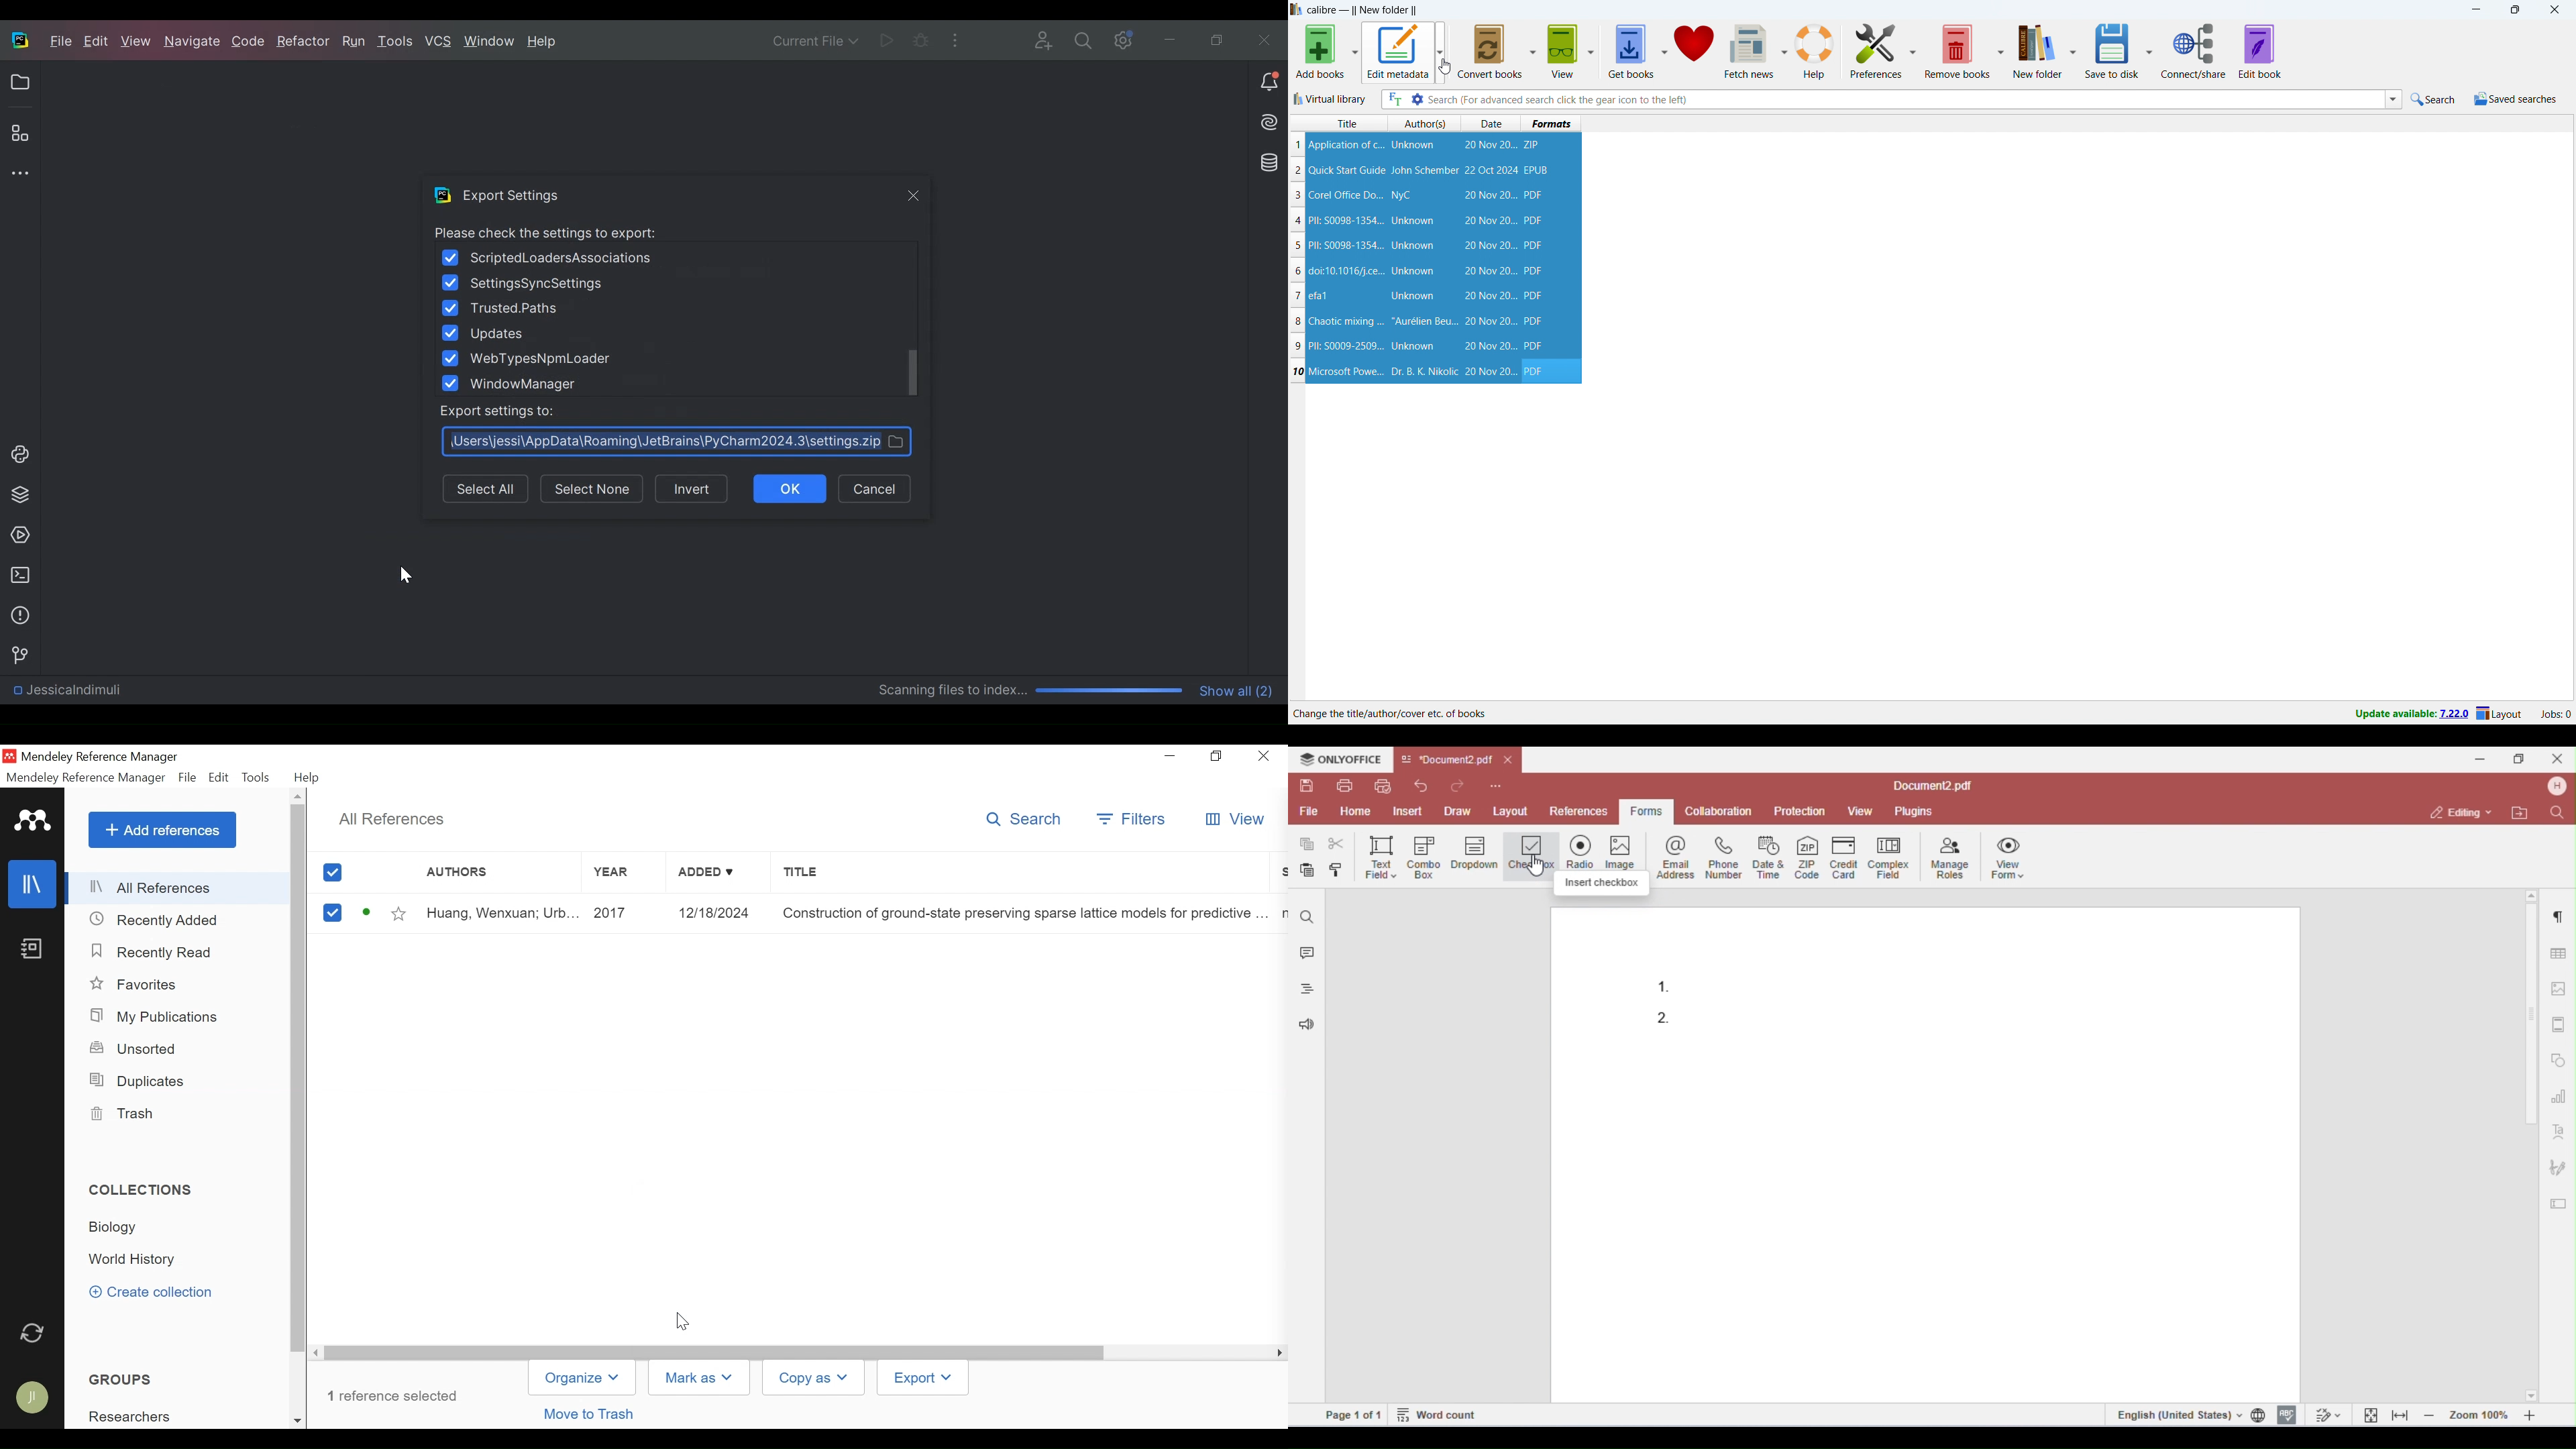 The height and width of the screenshot is (1456, 2576). Describe the element at coordinates (1171, 754) in the screenshot. I see `minimize` at that location.